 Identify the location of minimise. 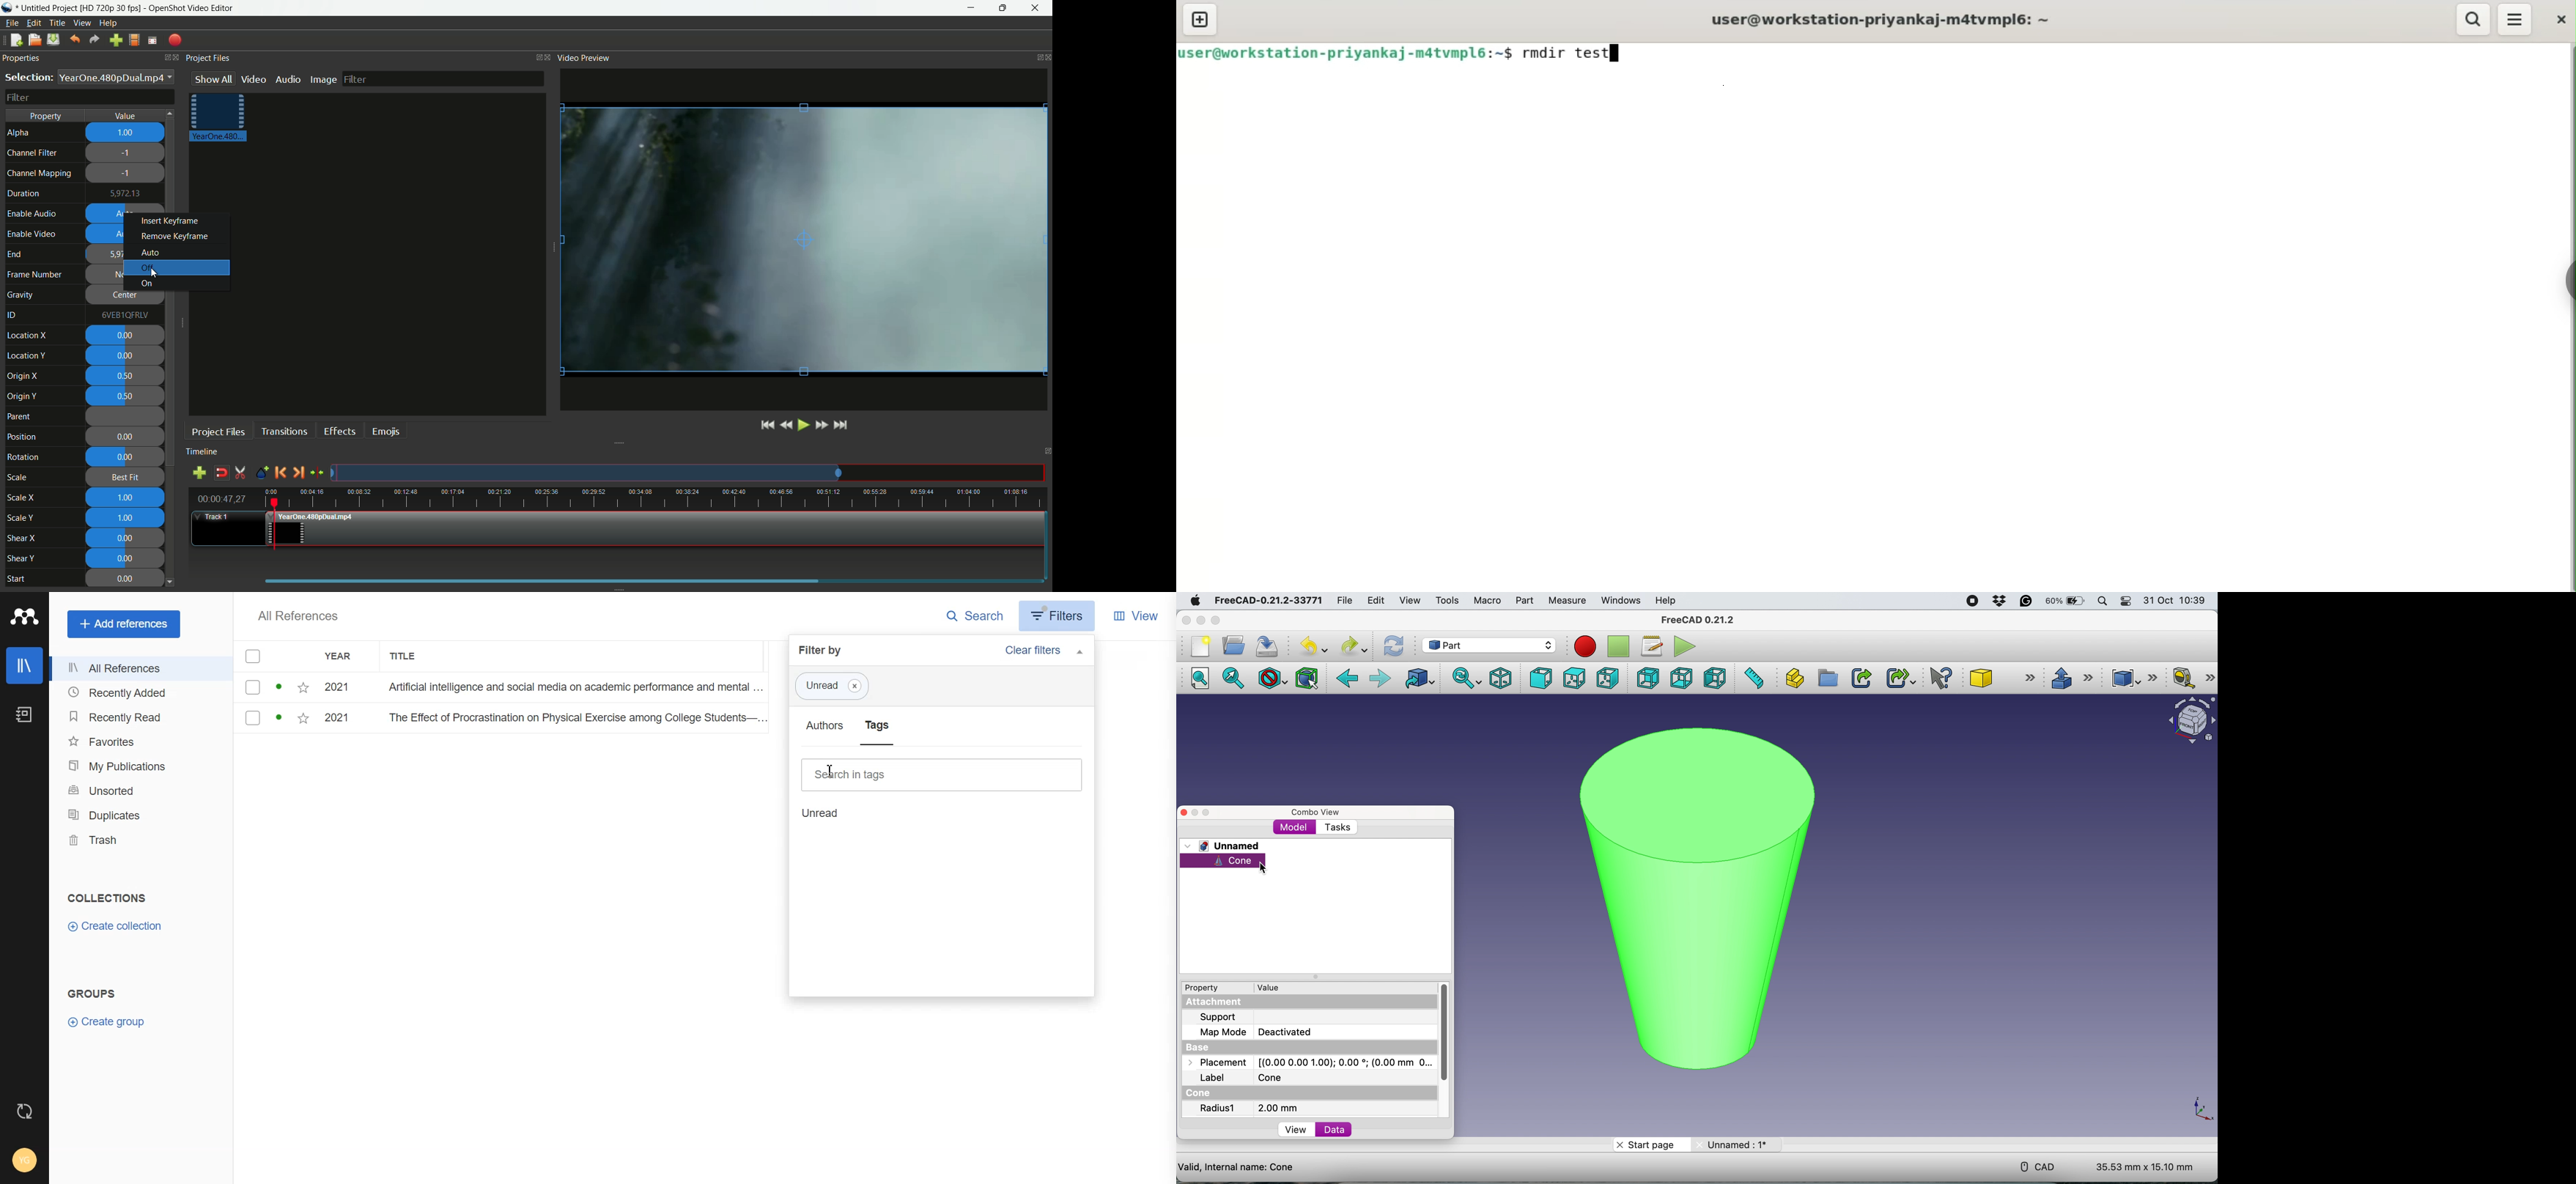
(1200, 620).